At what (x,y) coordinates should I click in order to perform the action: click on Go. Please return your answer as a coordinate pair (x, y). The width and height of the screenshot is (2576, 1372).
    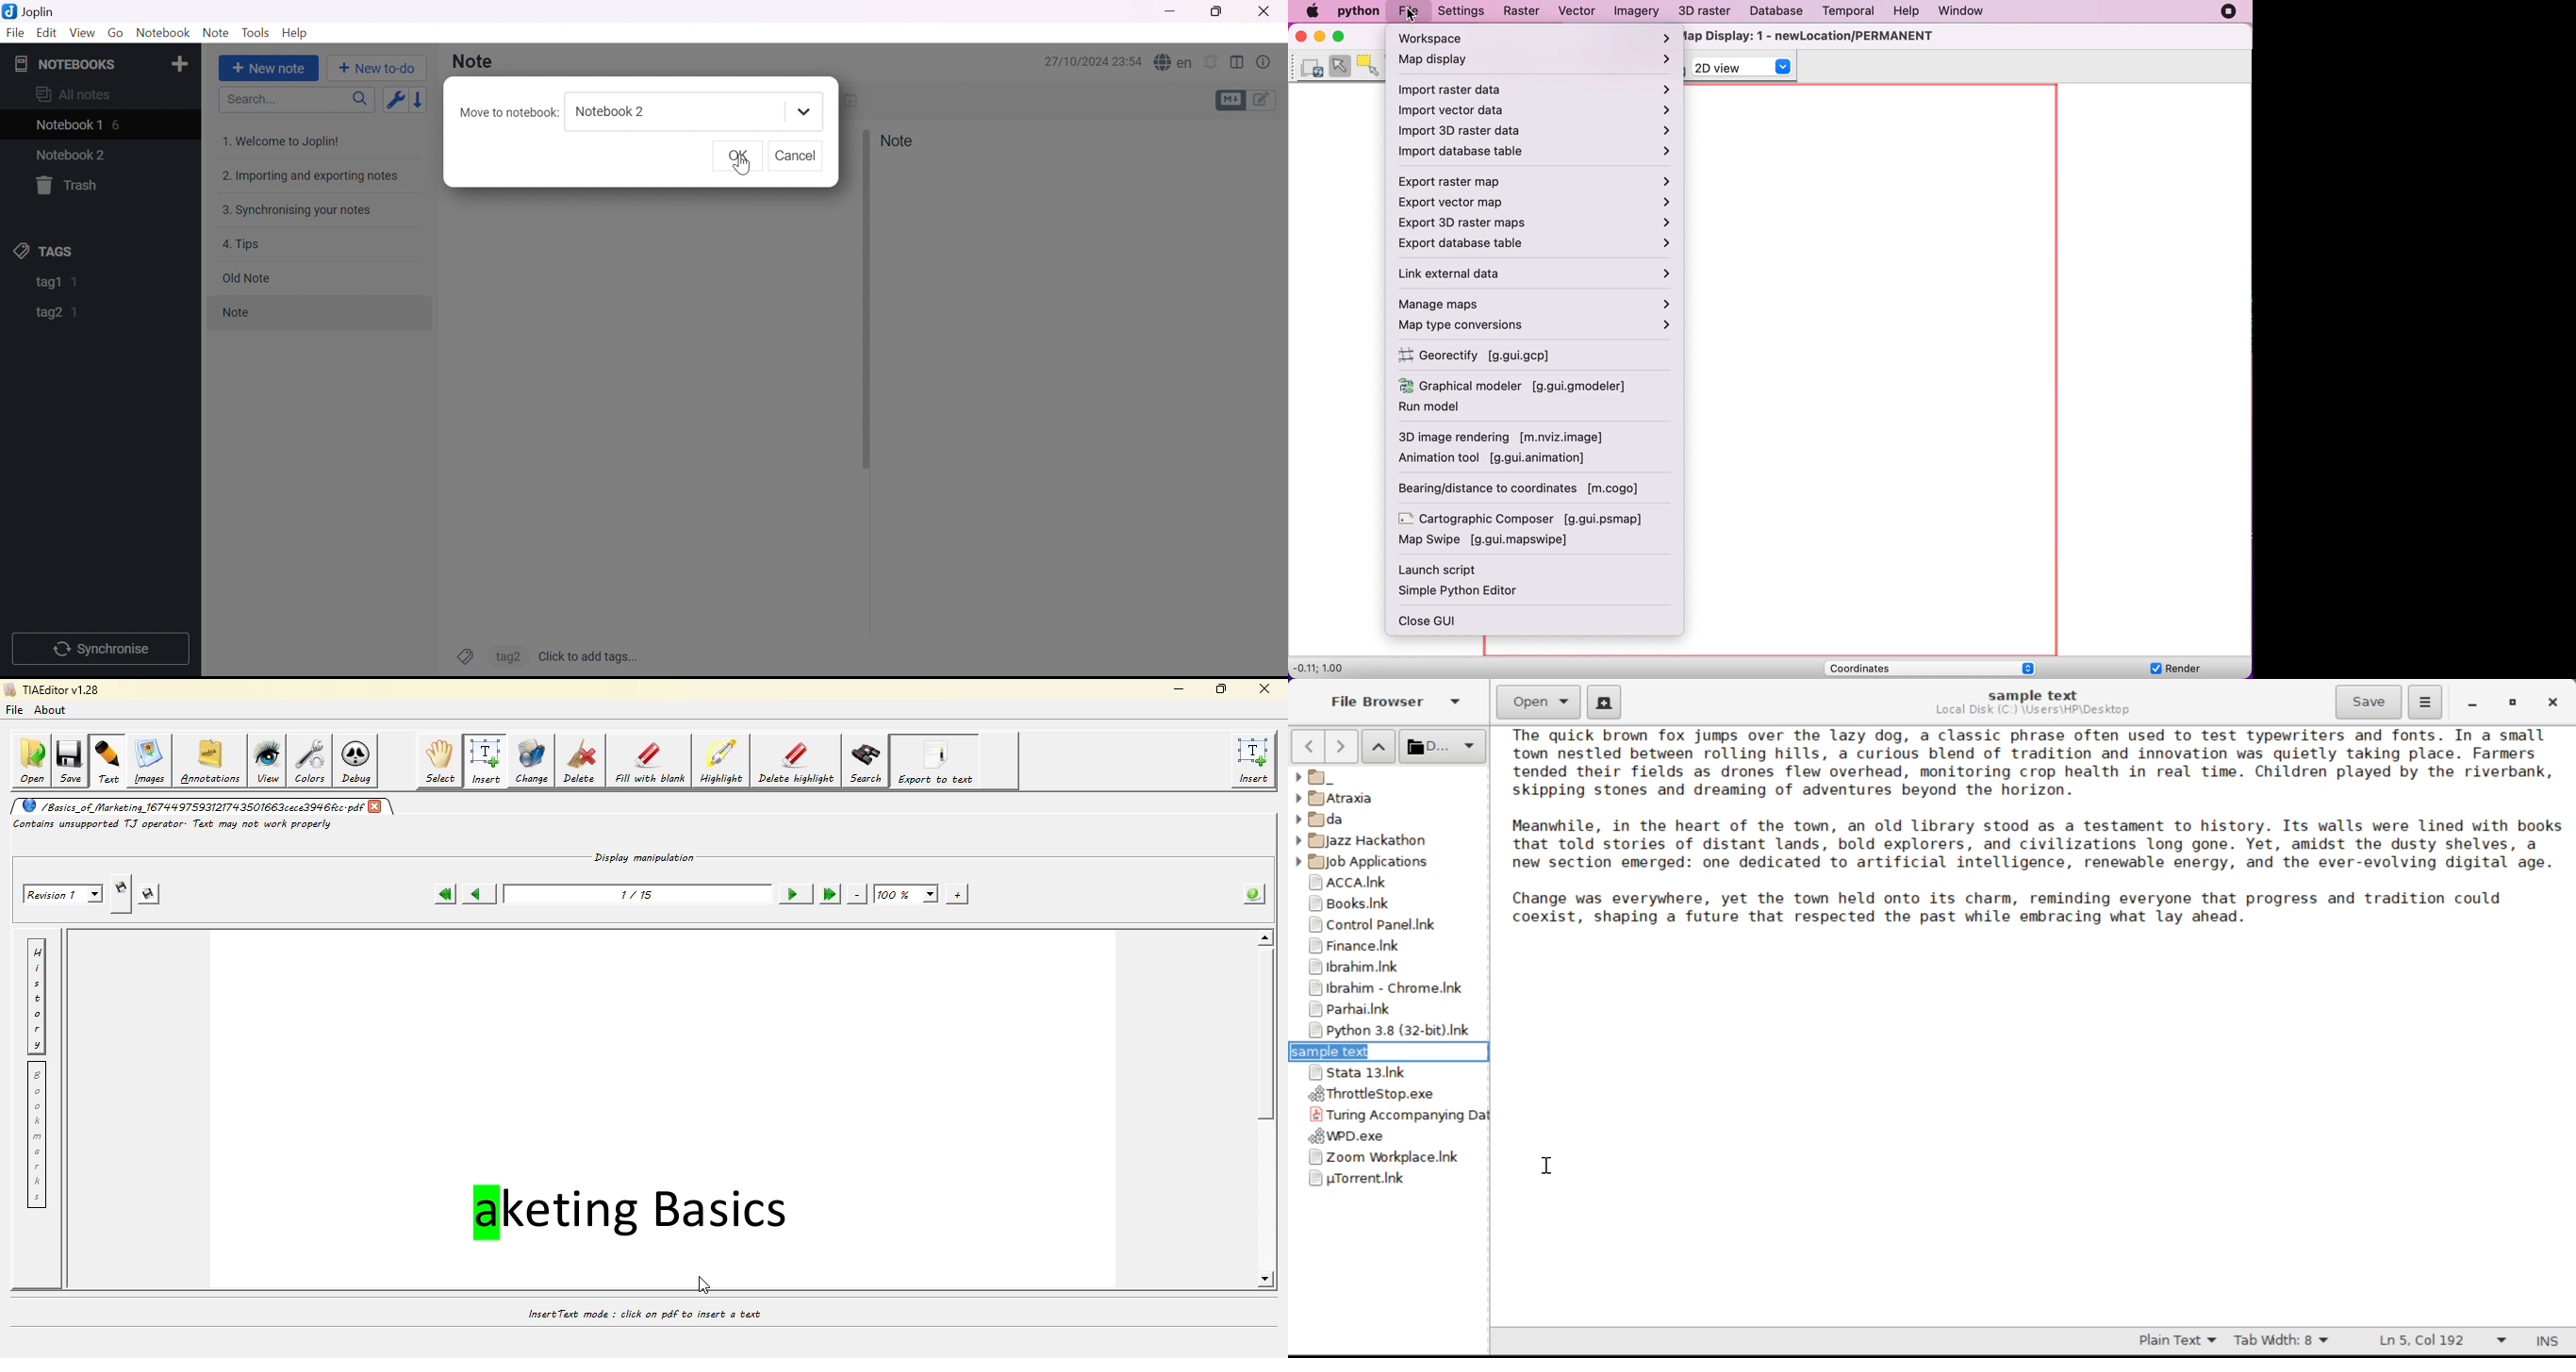
    Looking at the image, I should click on (116, 36).